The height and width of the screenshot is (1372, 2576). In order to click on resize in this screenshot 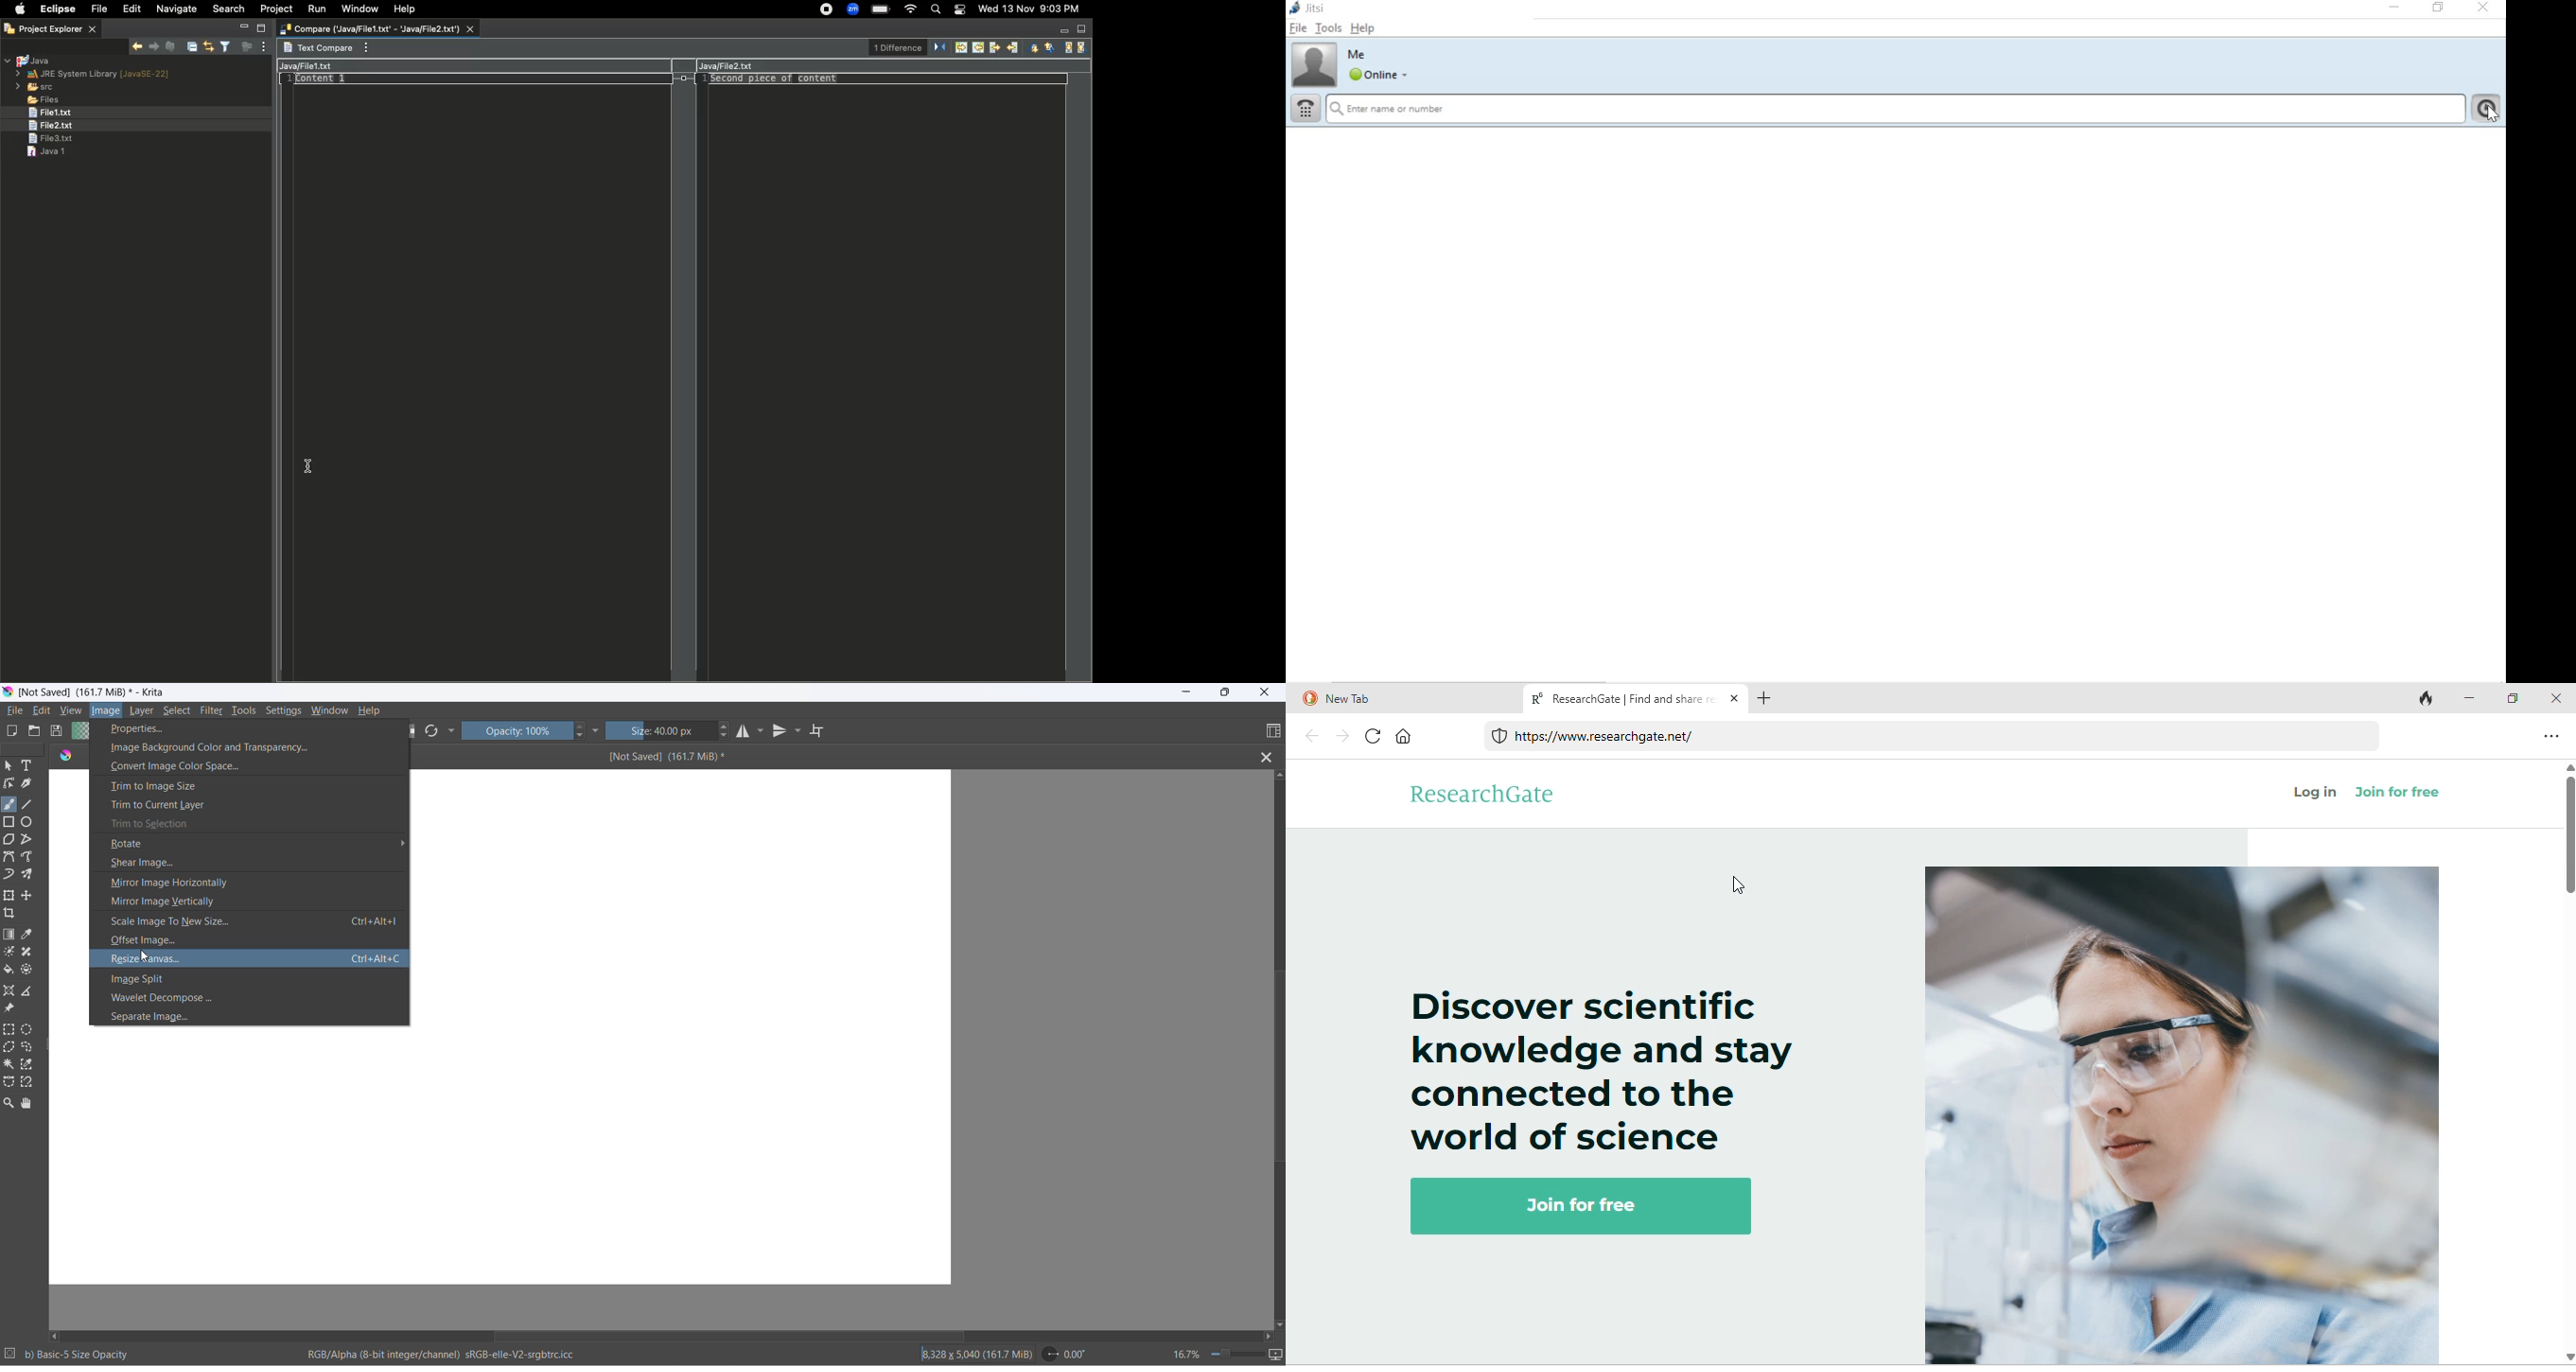, I will do `click(50, 1047)`.